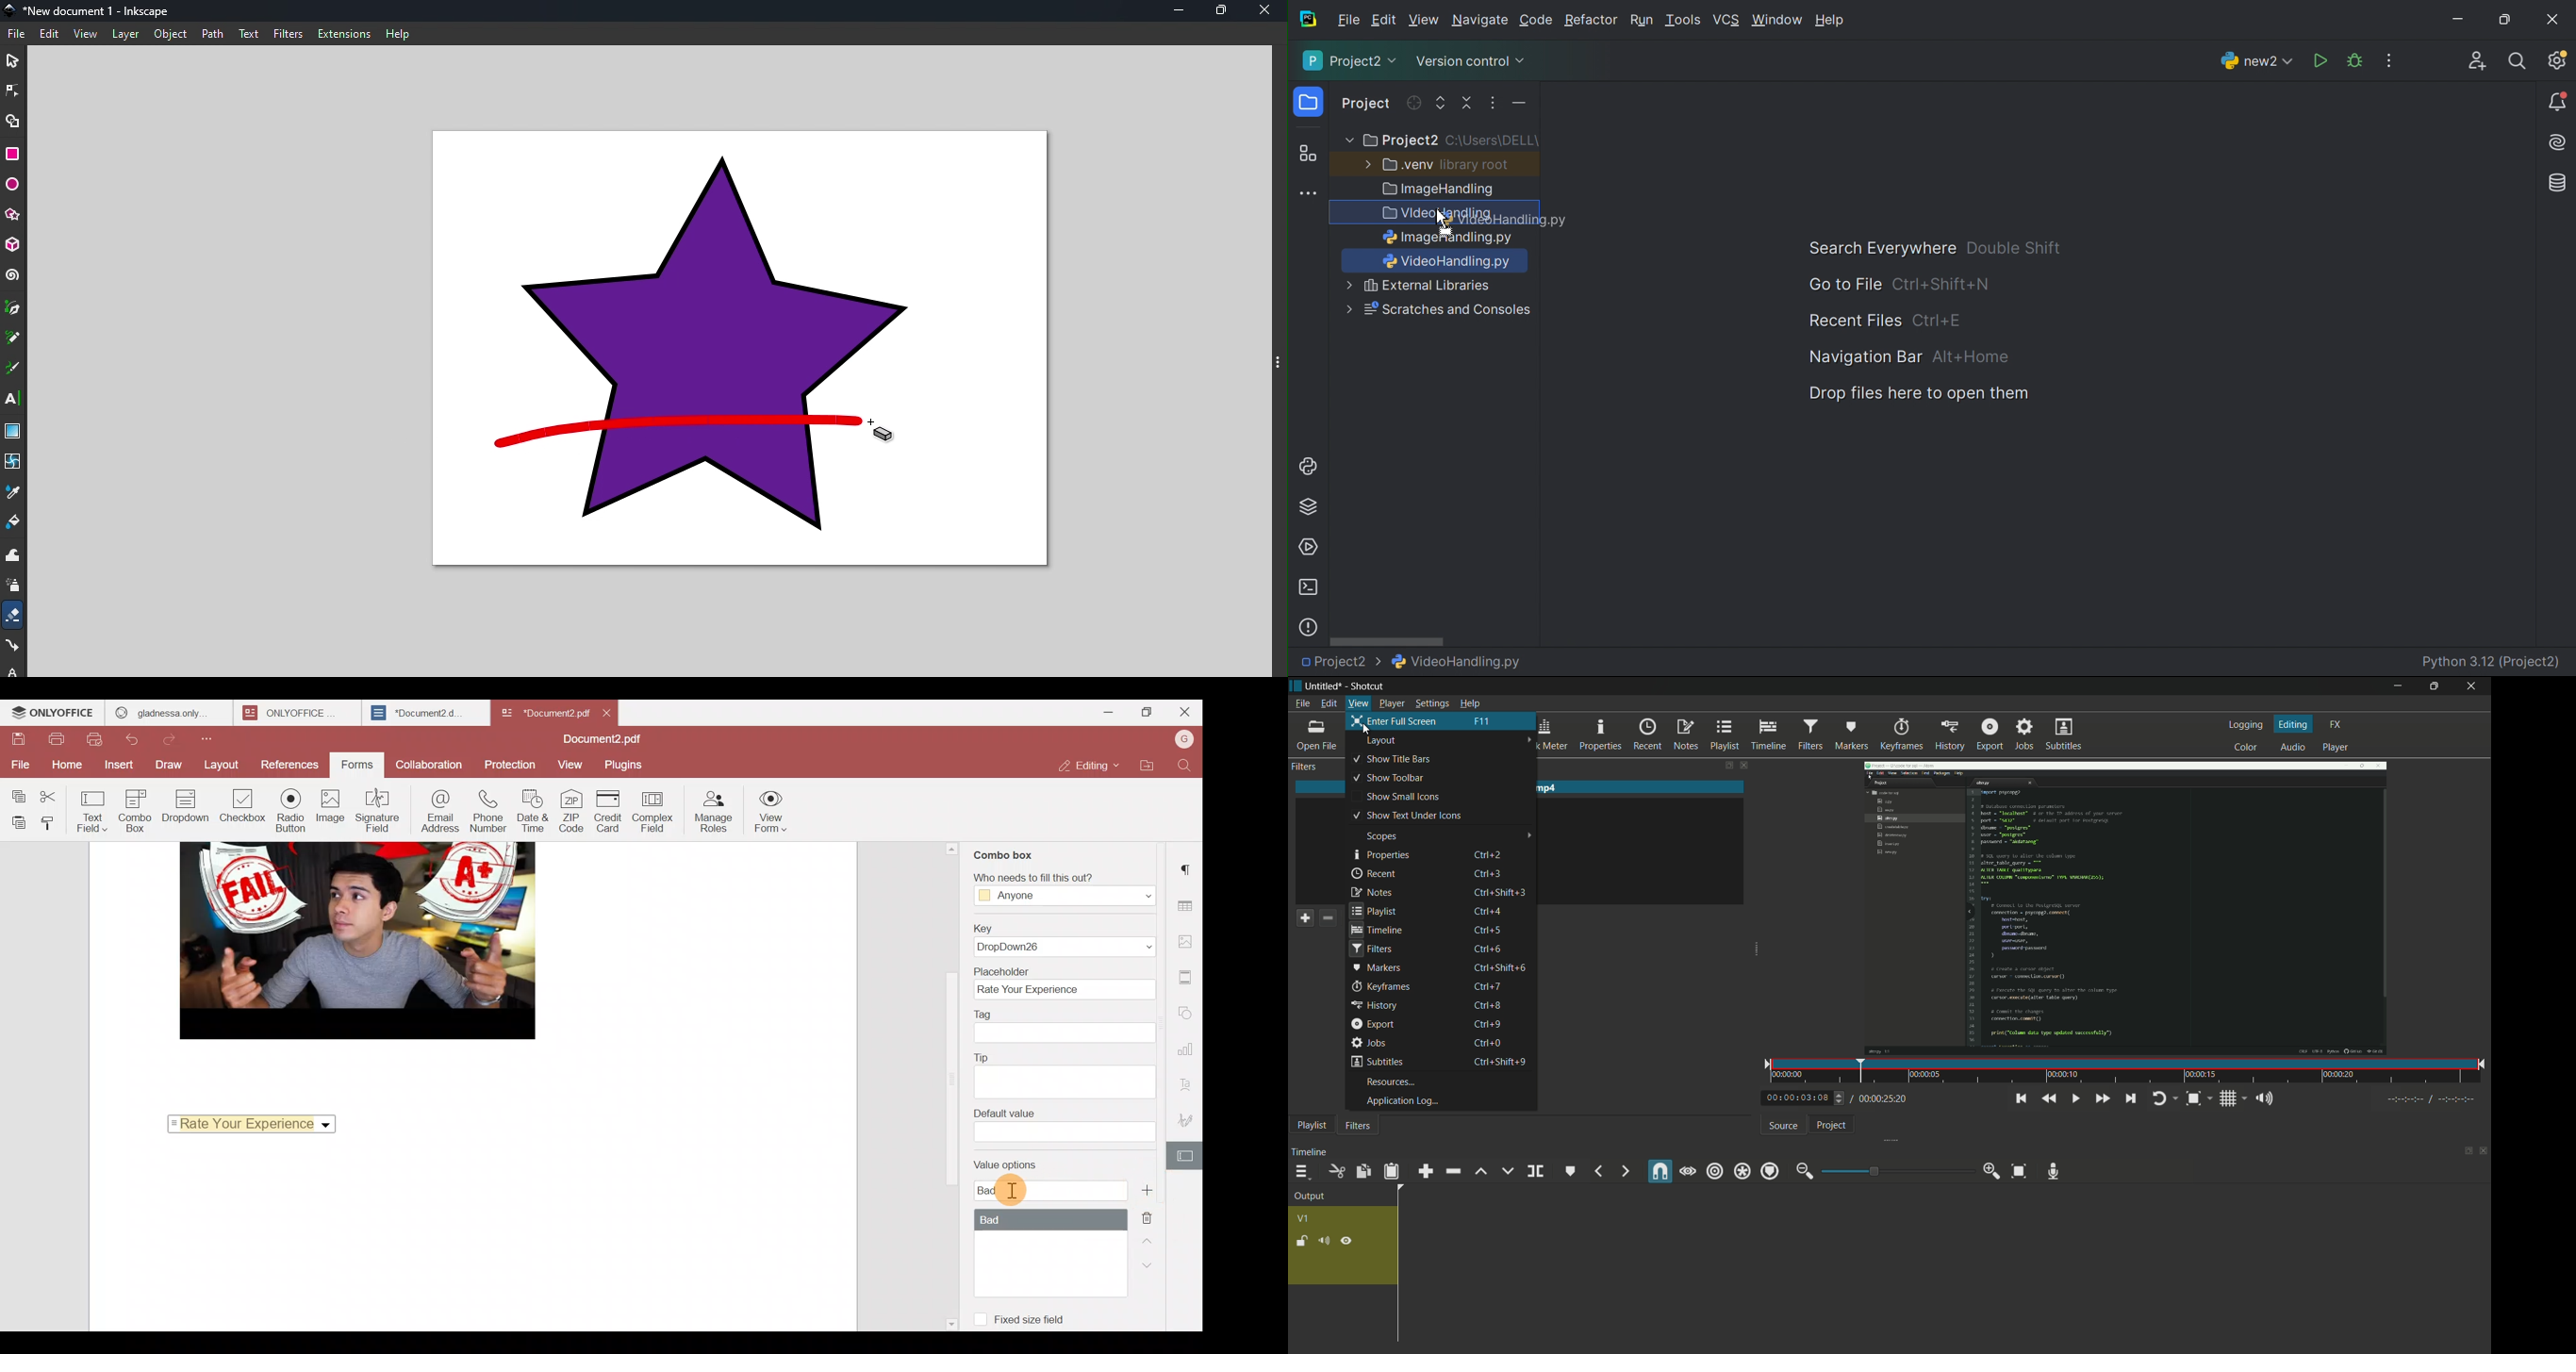 The width and height of the screenshot is (2576, 1372). Describe the element at coordinates (1348, 284) in the screenshot. I see `More` at that location.